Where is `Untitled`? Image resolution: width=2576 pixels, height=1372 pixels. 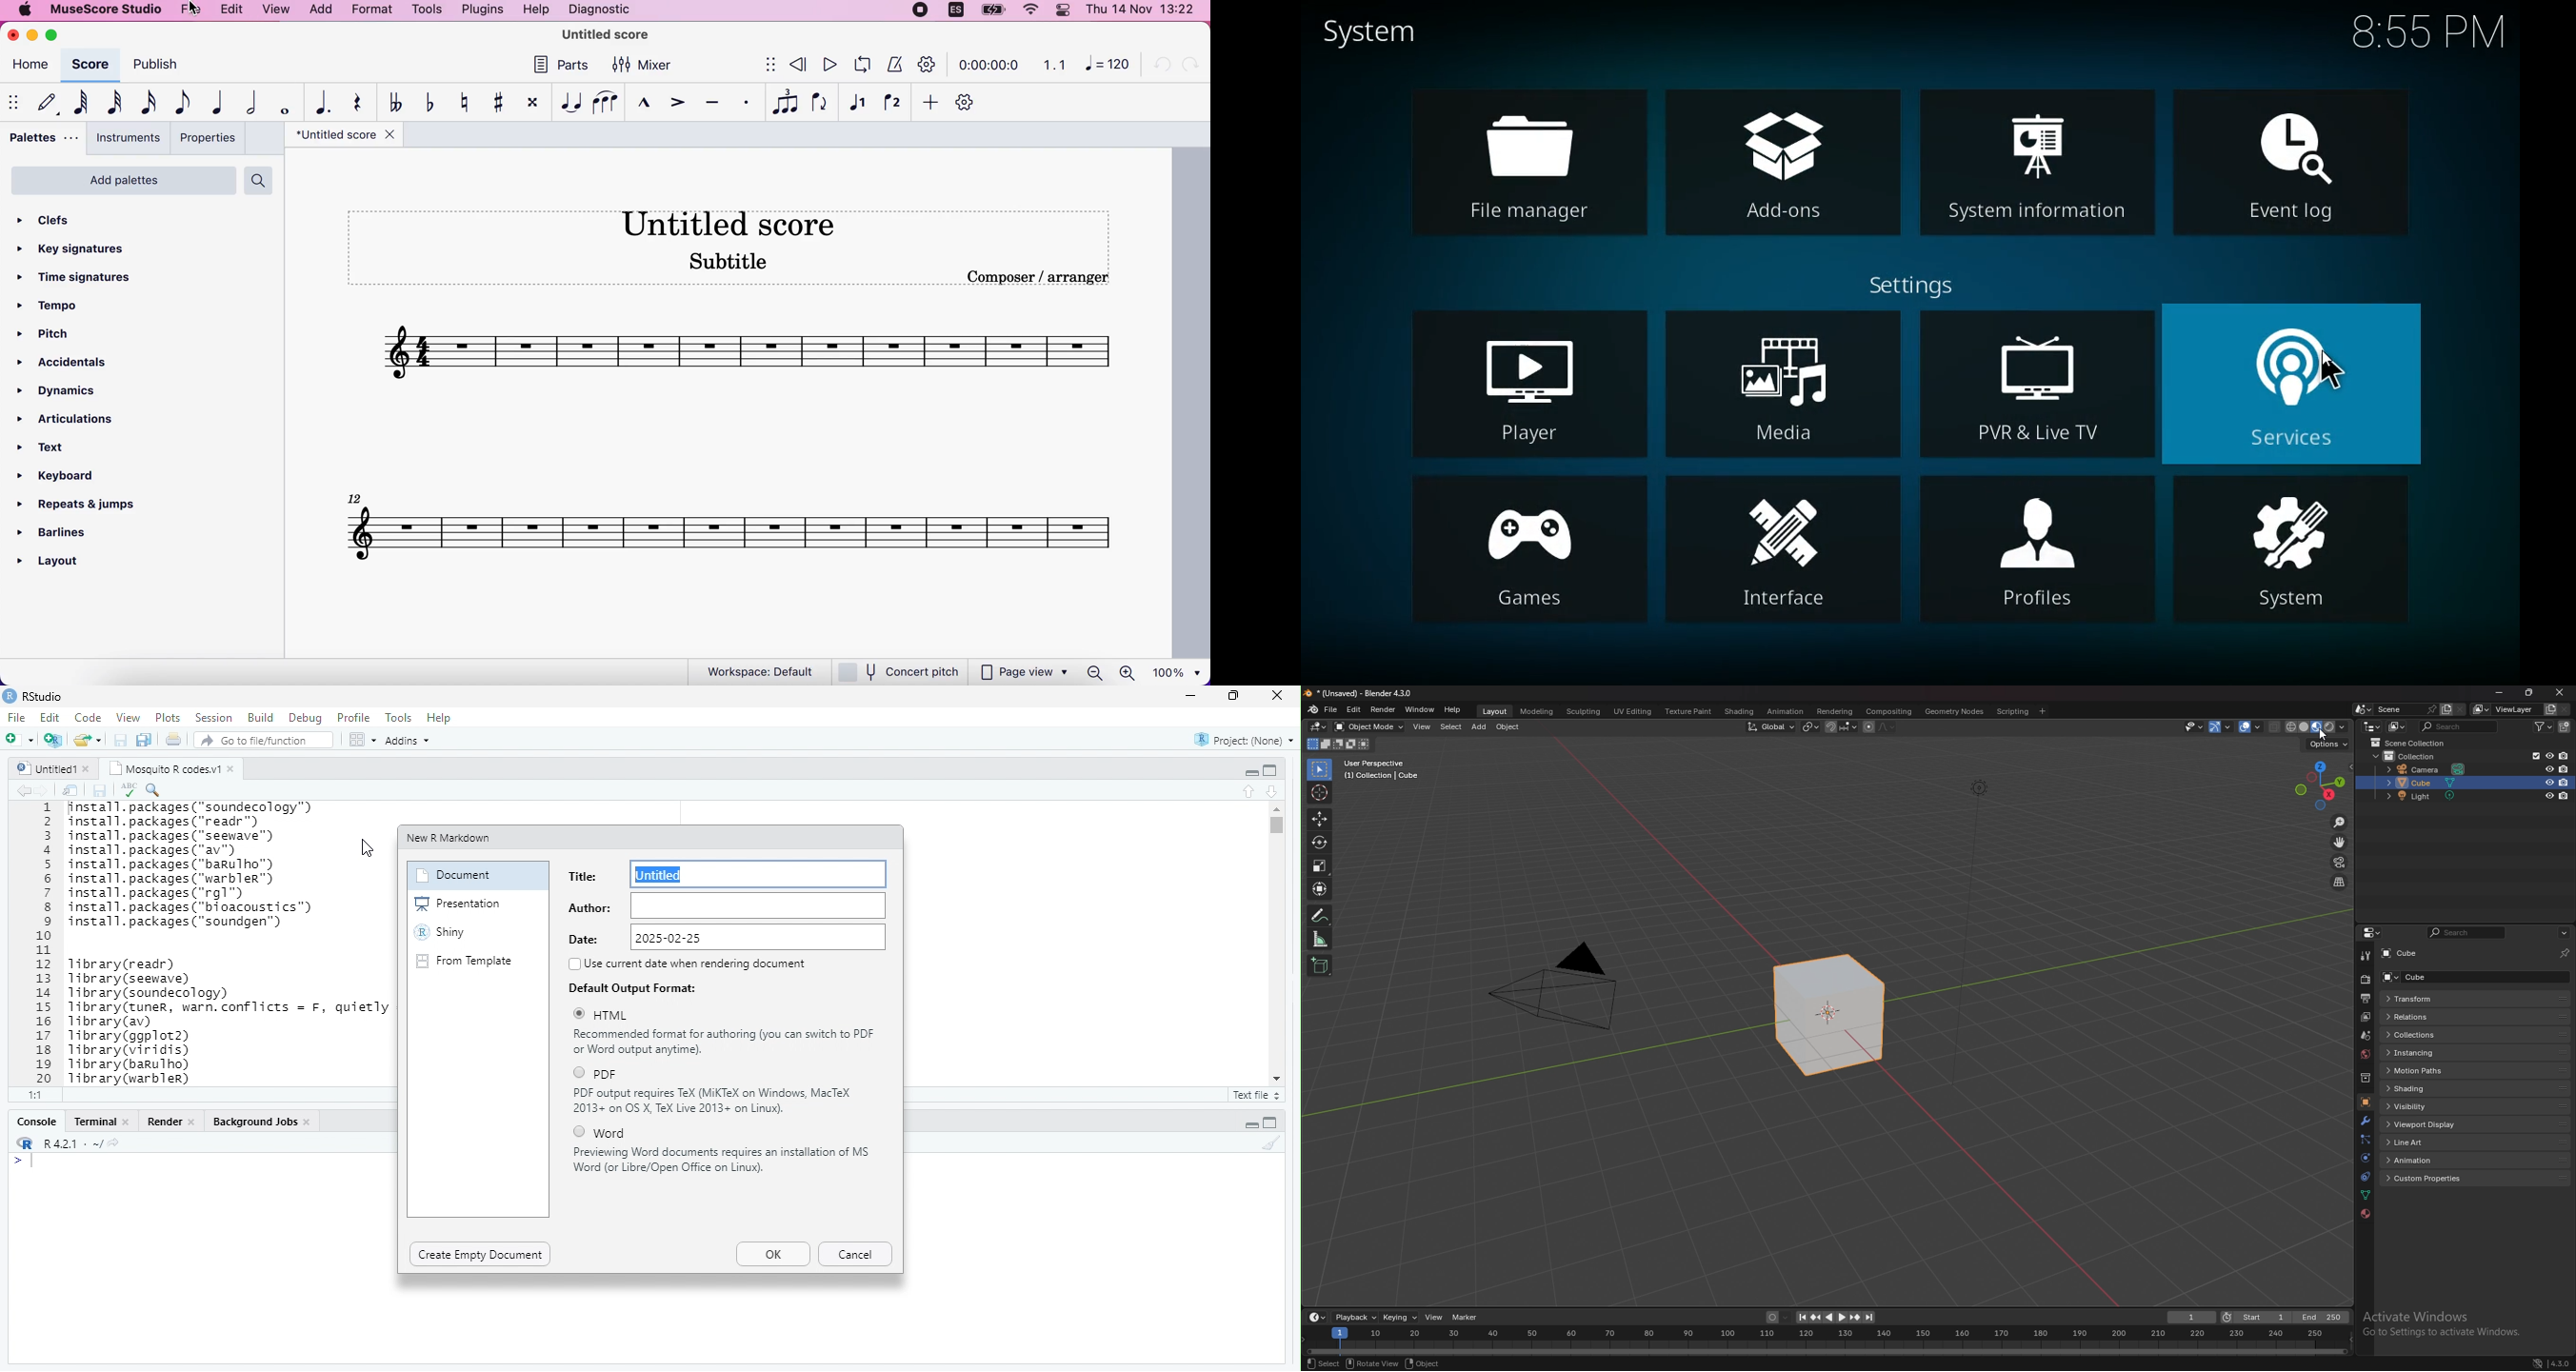 Untitled is located at coordinates (759, 873).